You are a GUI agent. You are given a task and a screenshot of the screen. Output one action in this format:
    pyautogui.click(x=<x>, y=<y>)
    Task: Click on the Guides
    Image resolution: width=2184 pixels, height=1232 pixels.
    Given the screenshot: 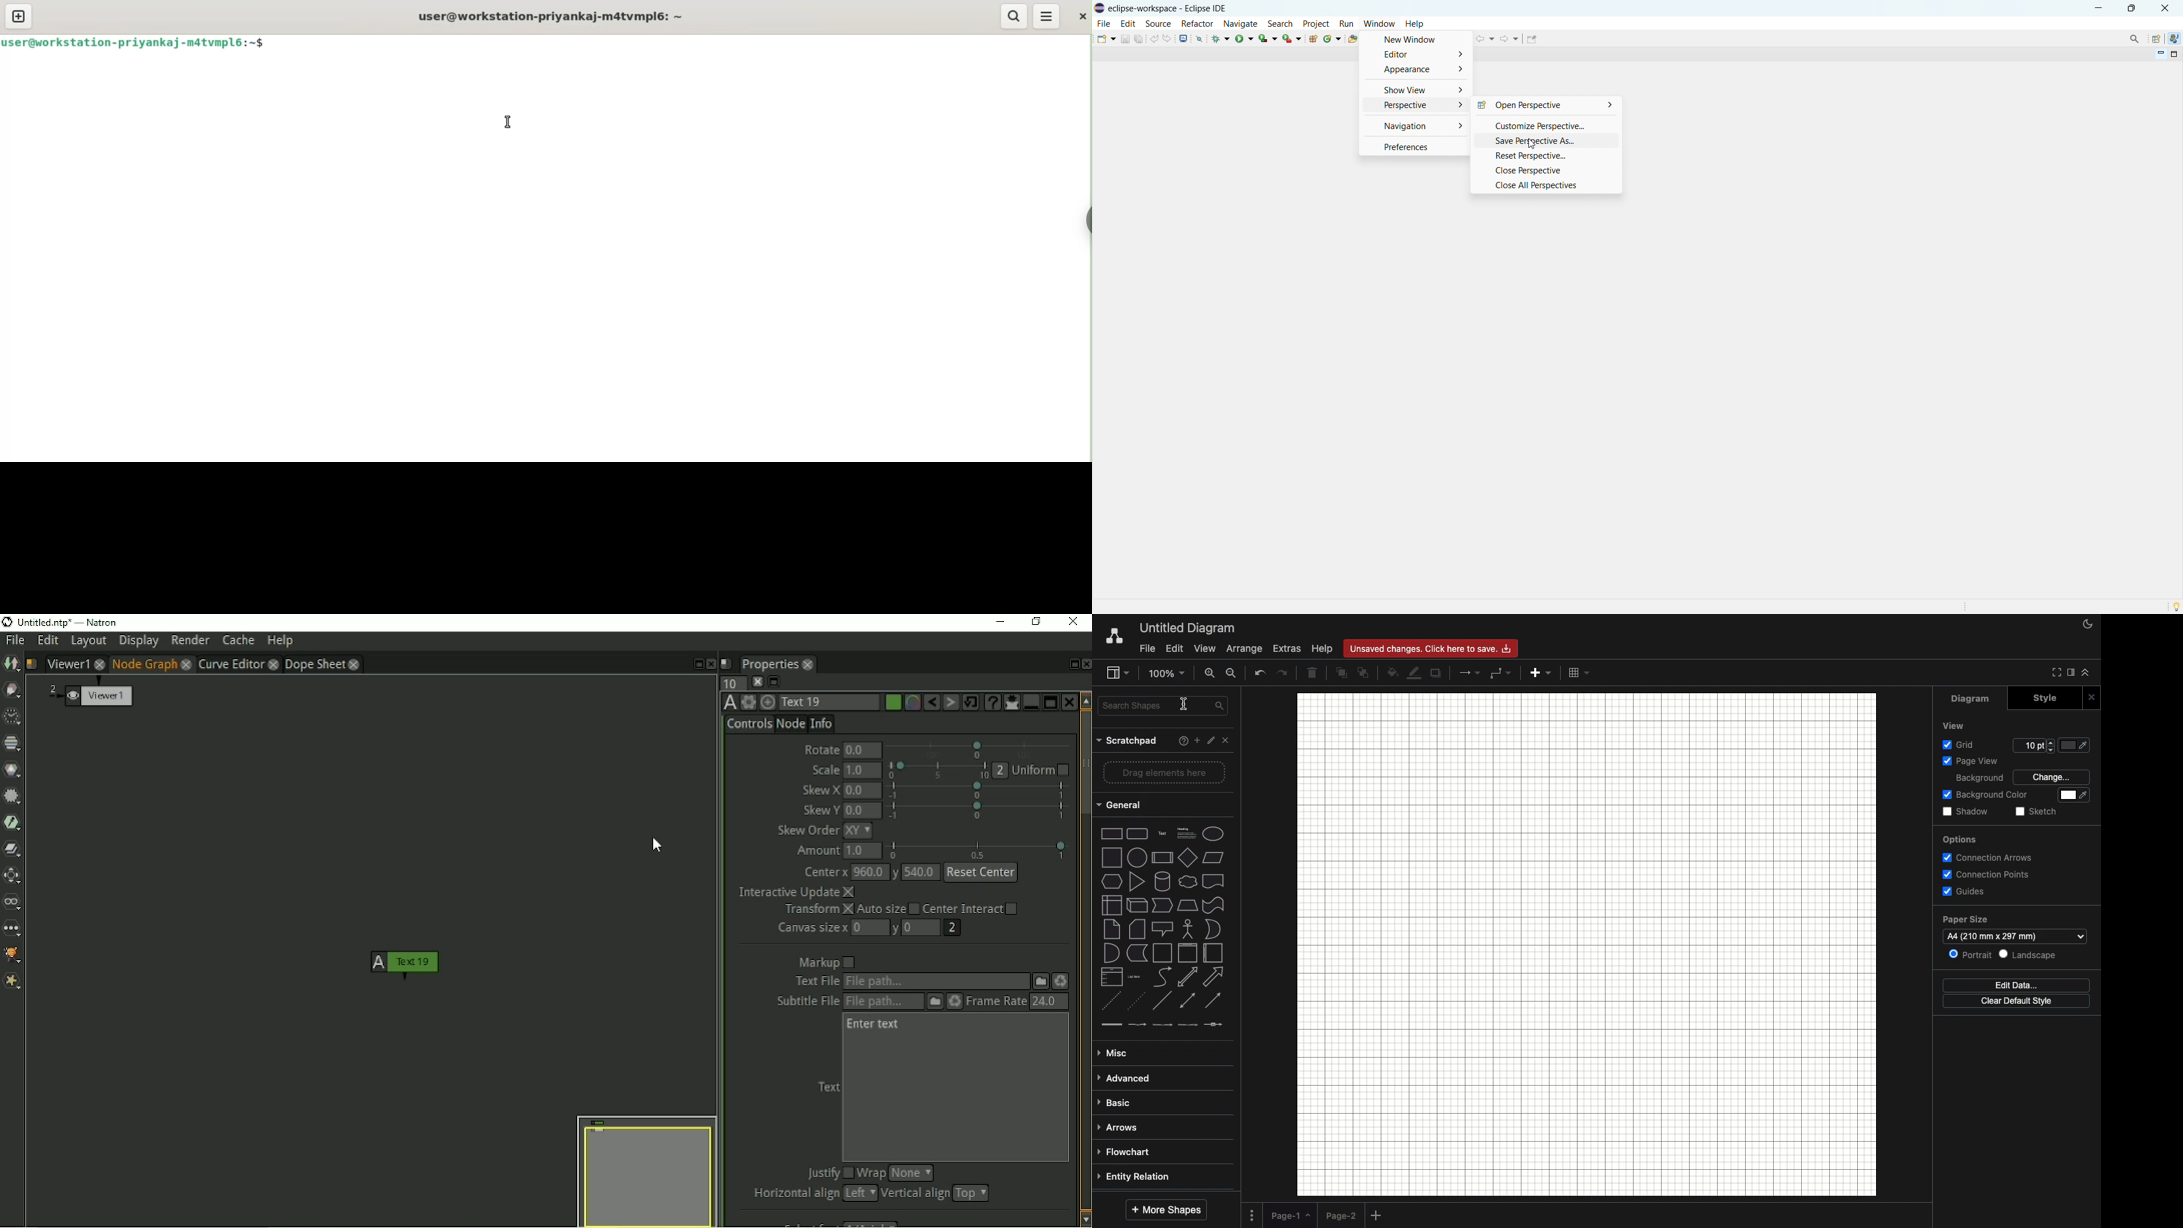 What is the action you would take?
    pyautogui.click(x=1965, y=892)
    